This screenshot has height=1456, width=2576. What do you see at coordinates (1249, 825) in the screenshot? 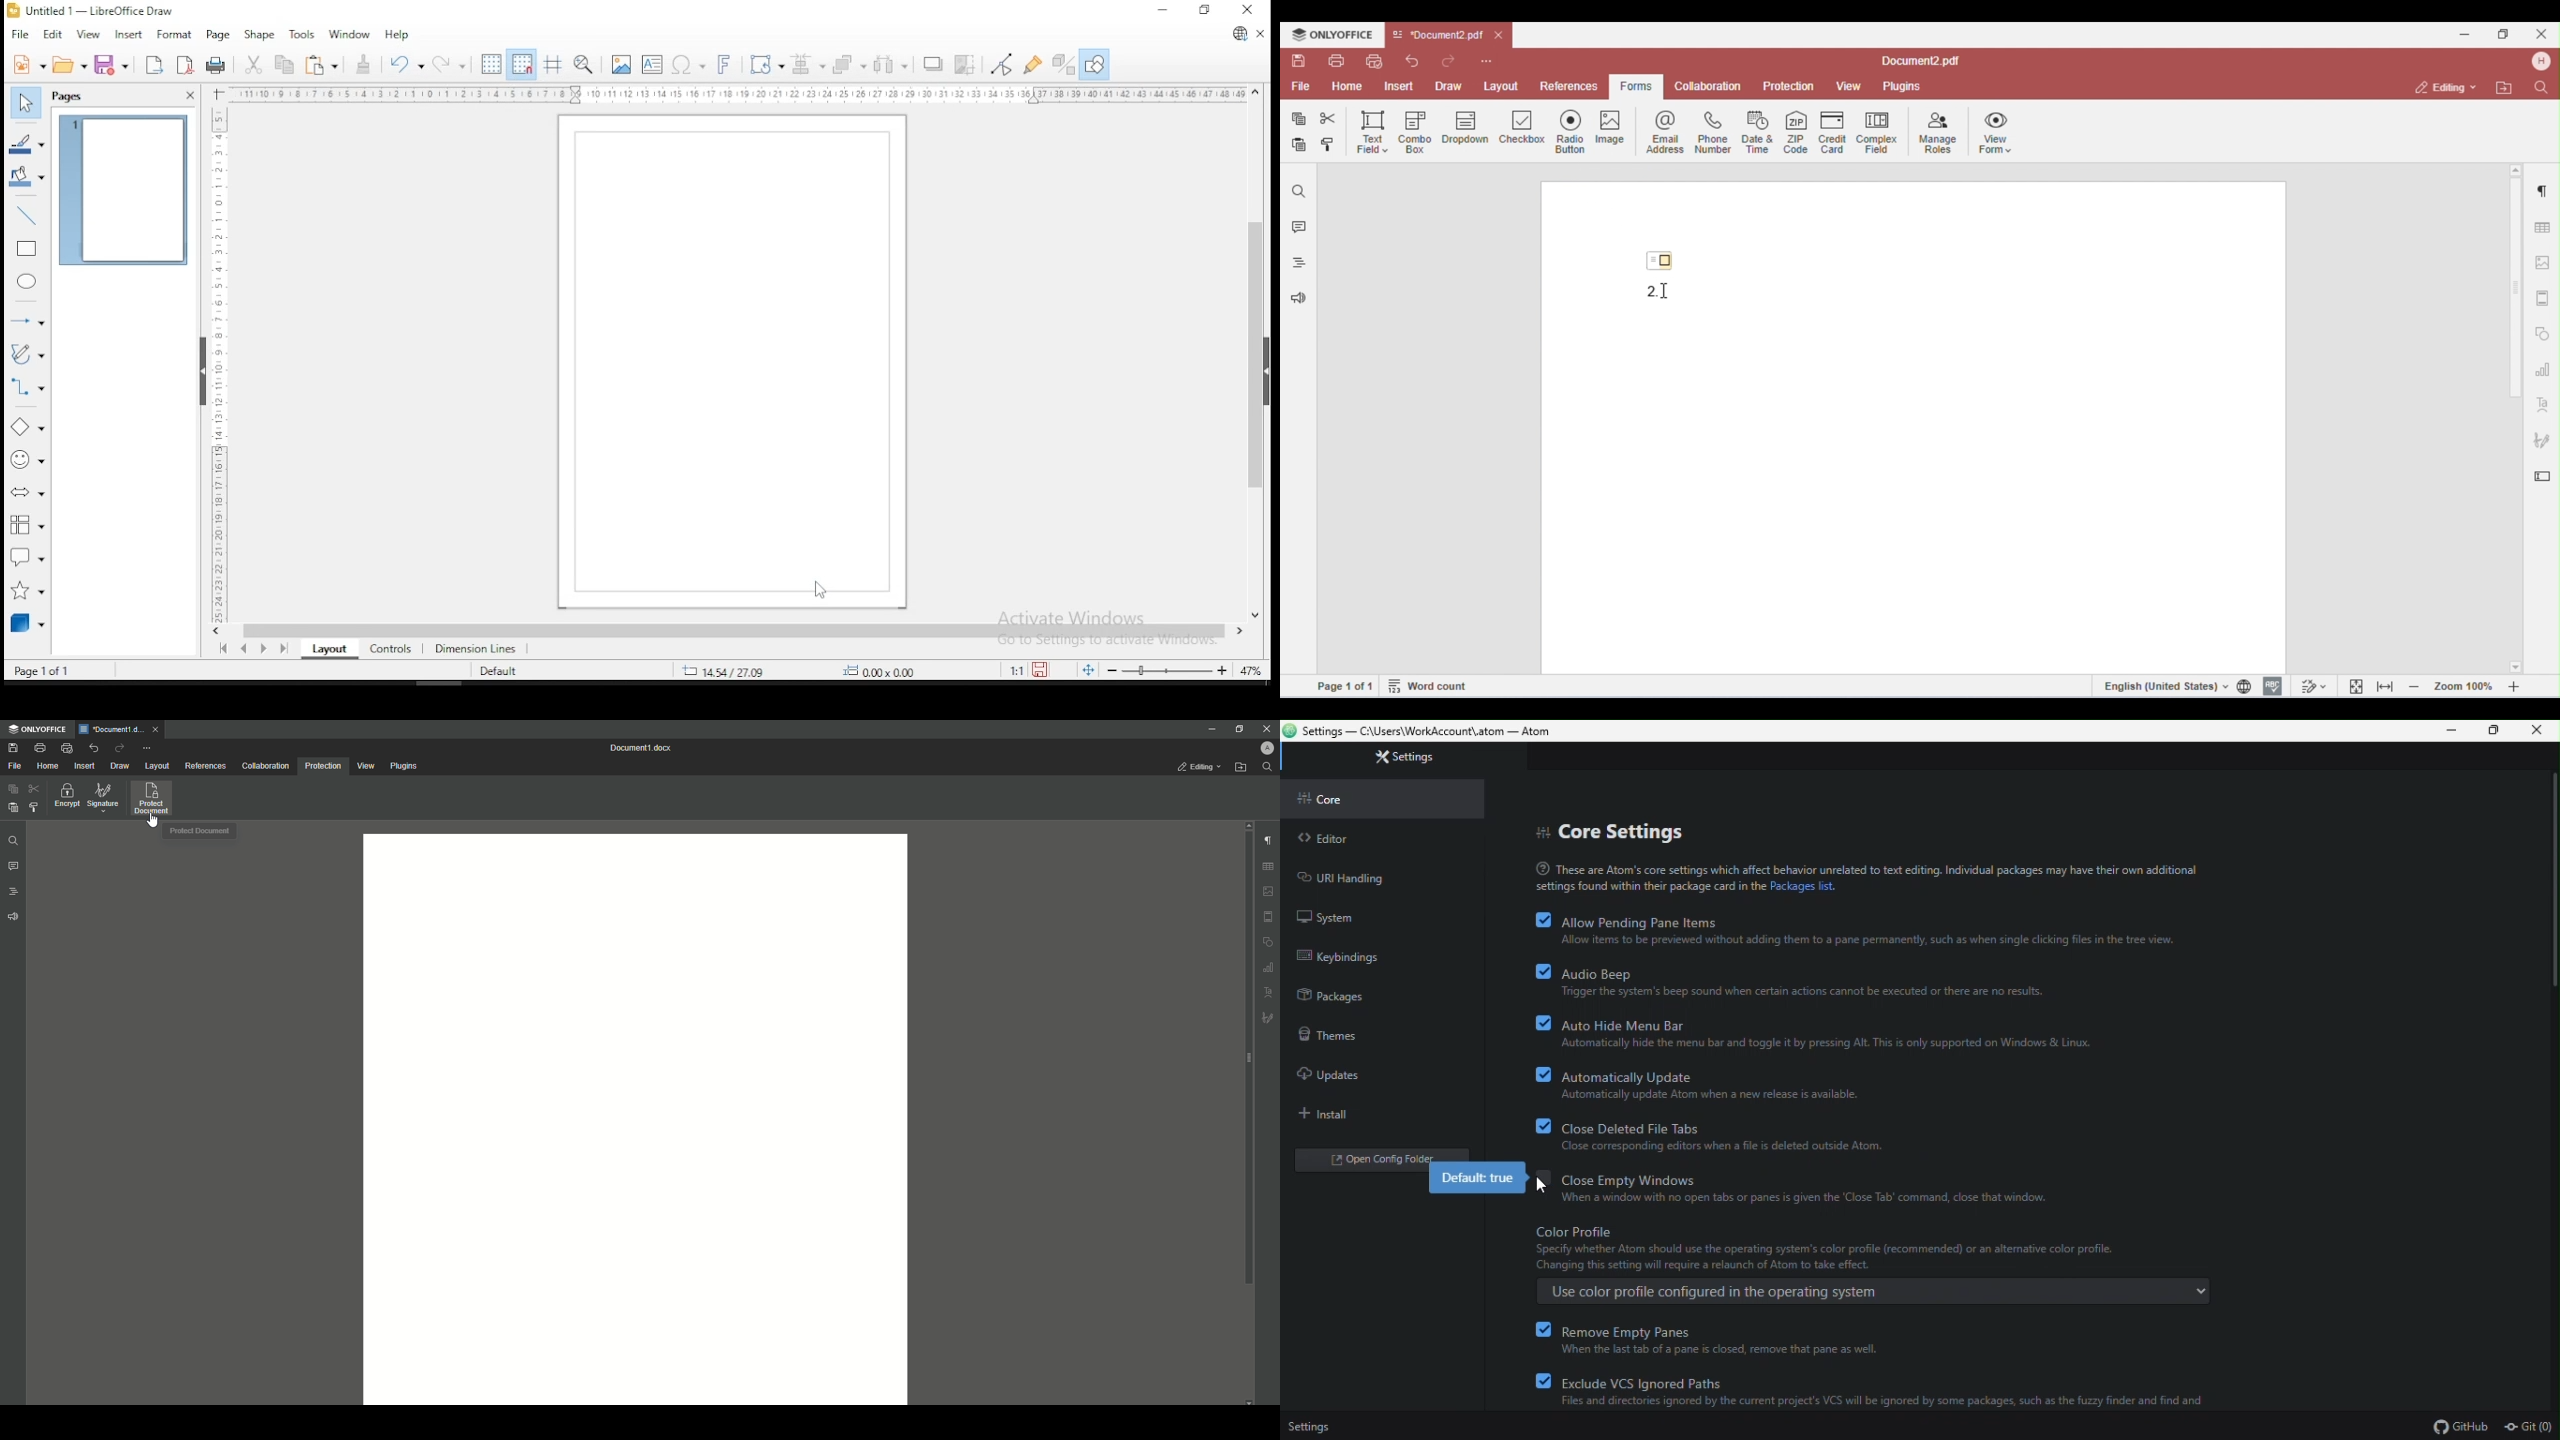
I see `scroll up` at bounding box center [1249, 825].